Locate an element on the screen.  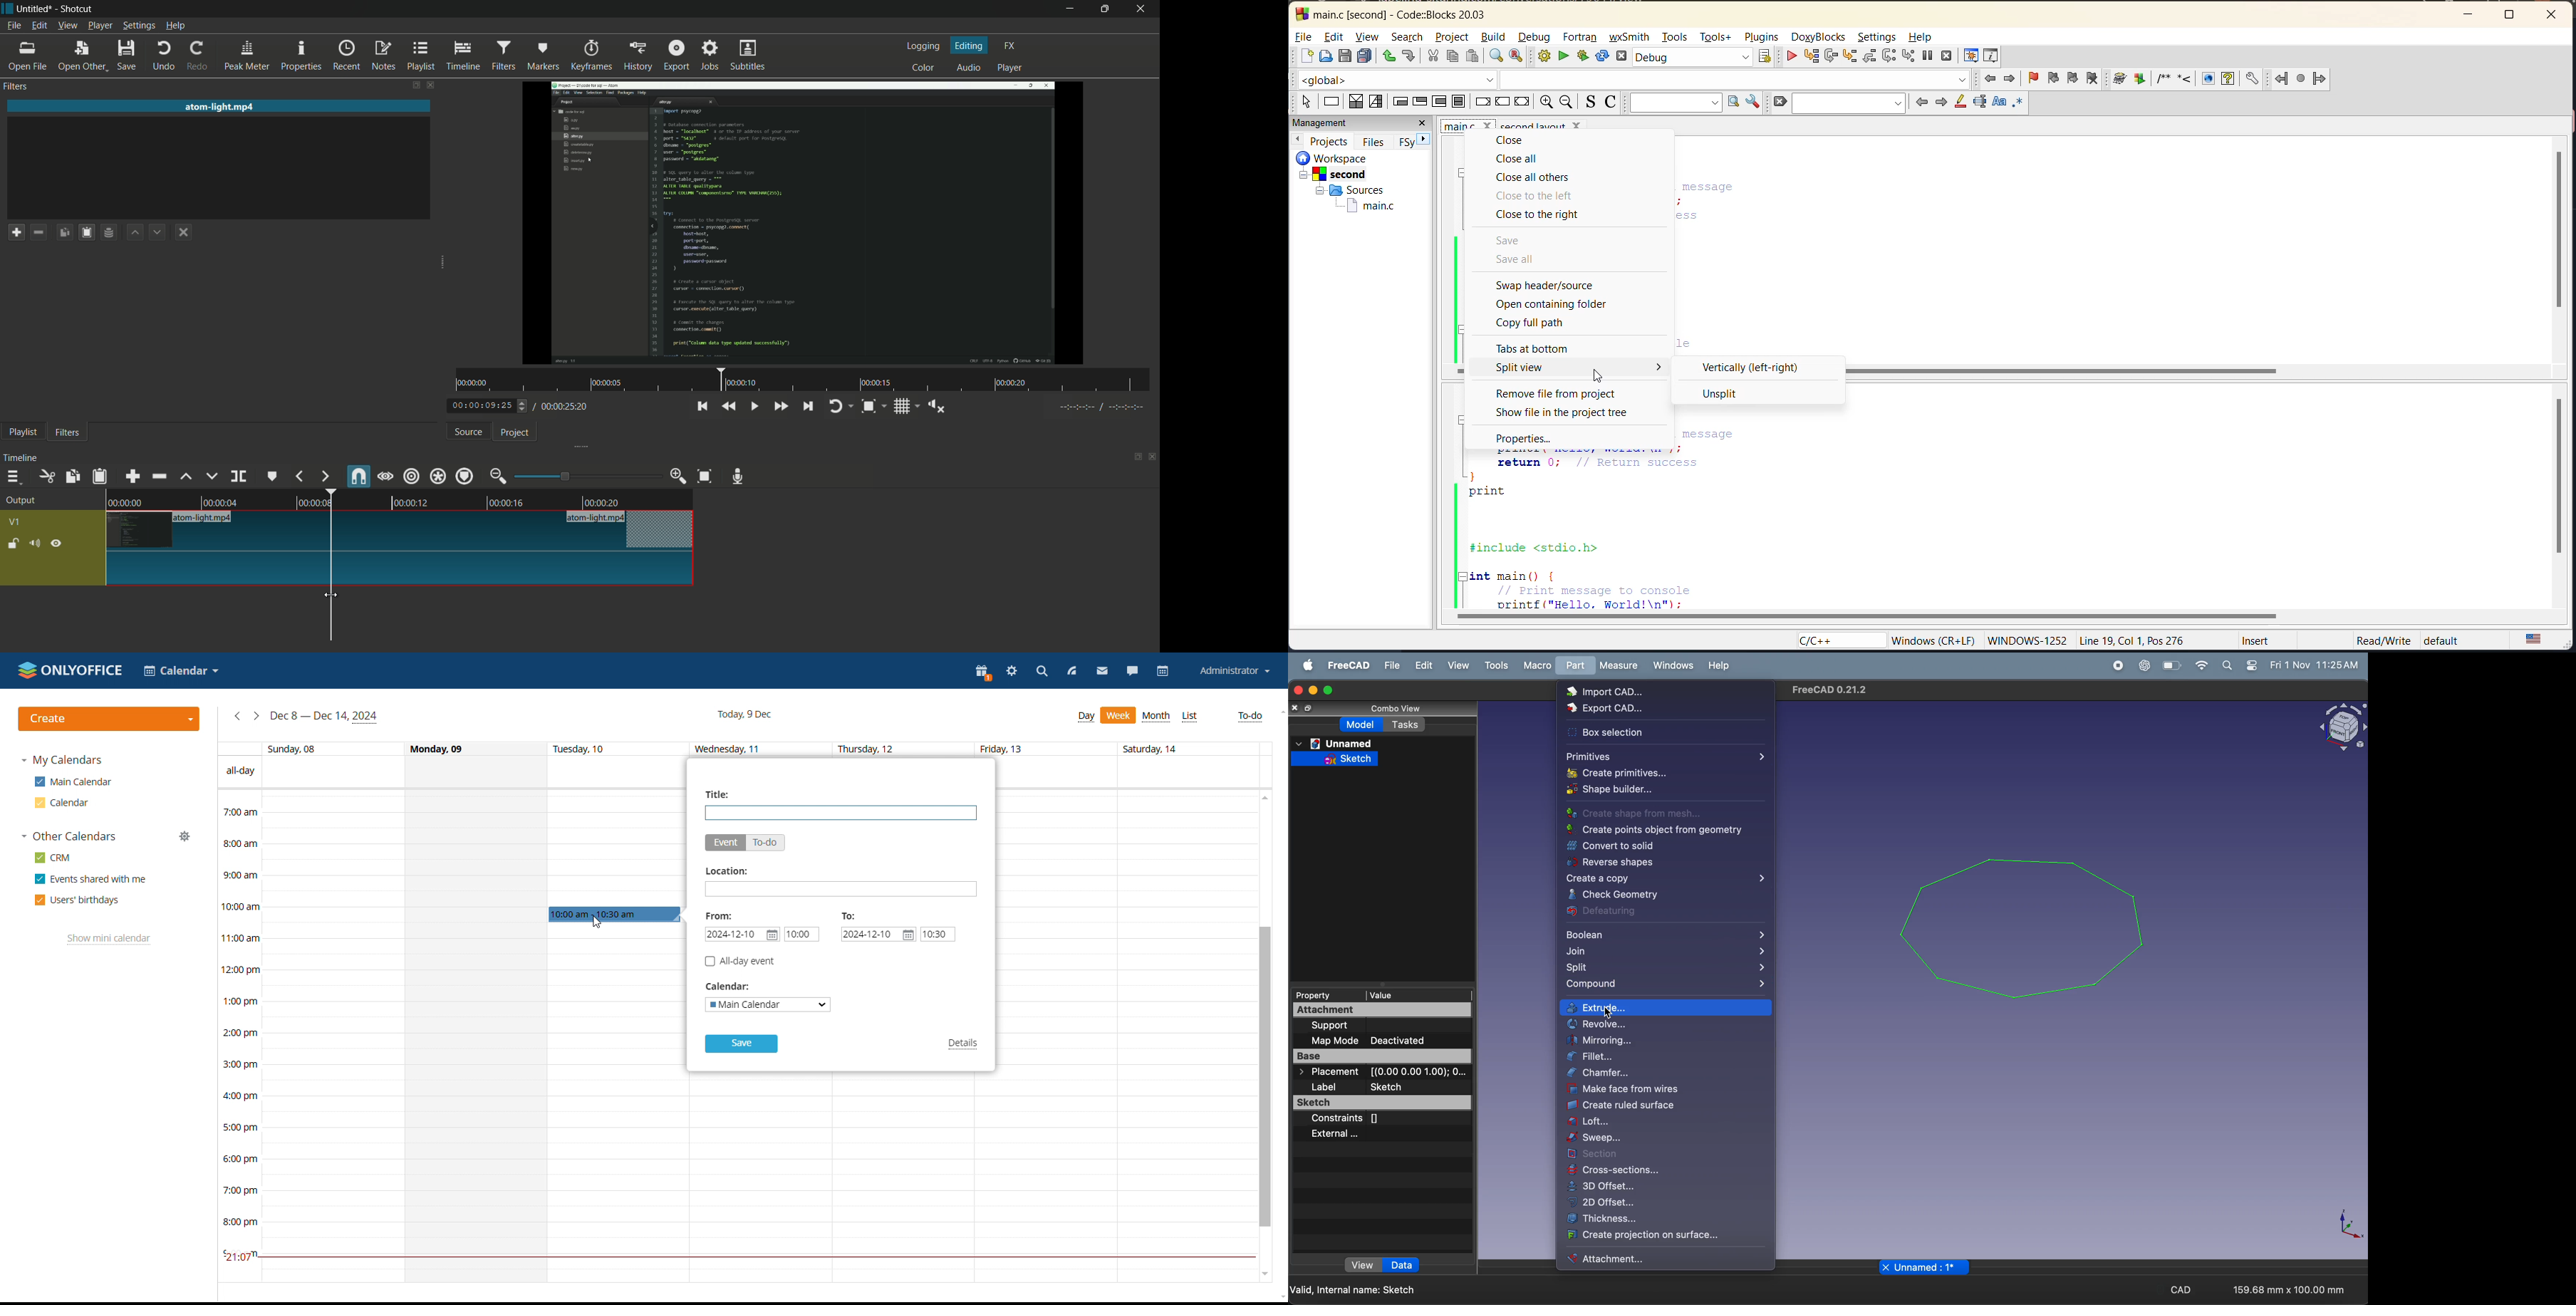
search is located at coordinates (1849, 103).